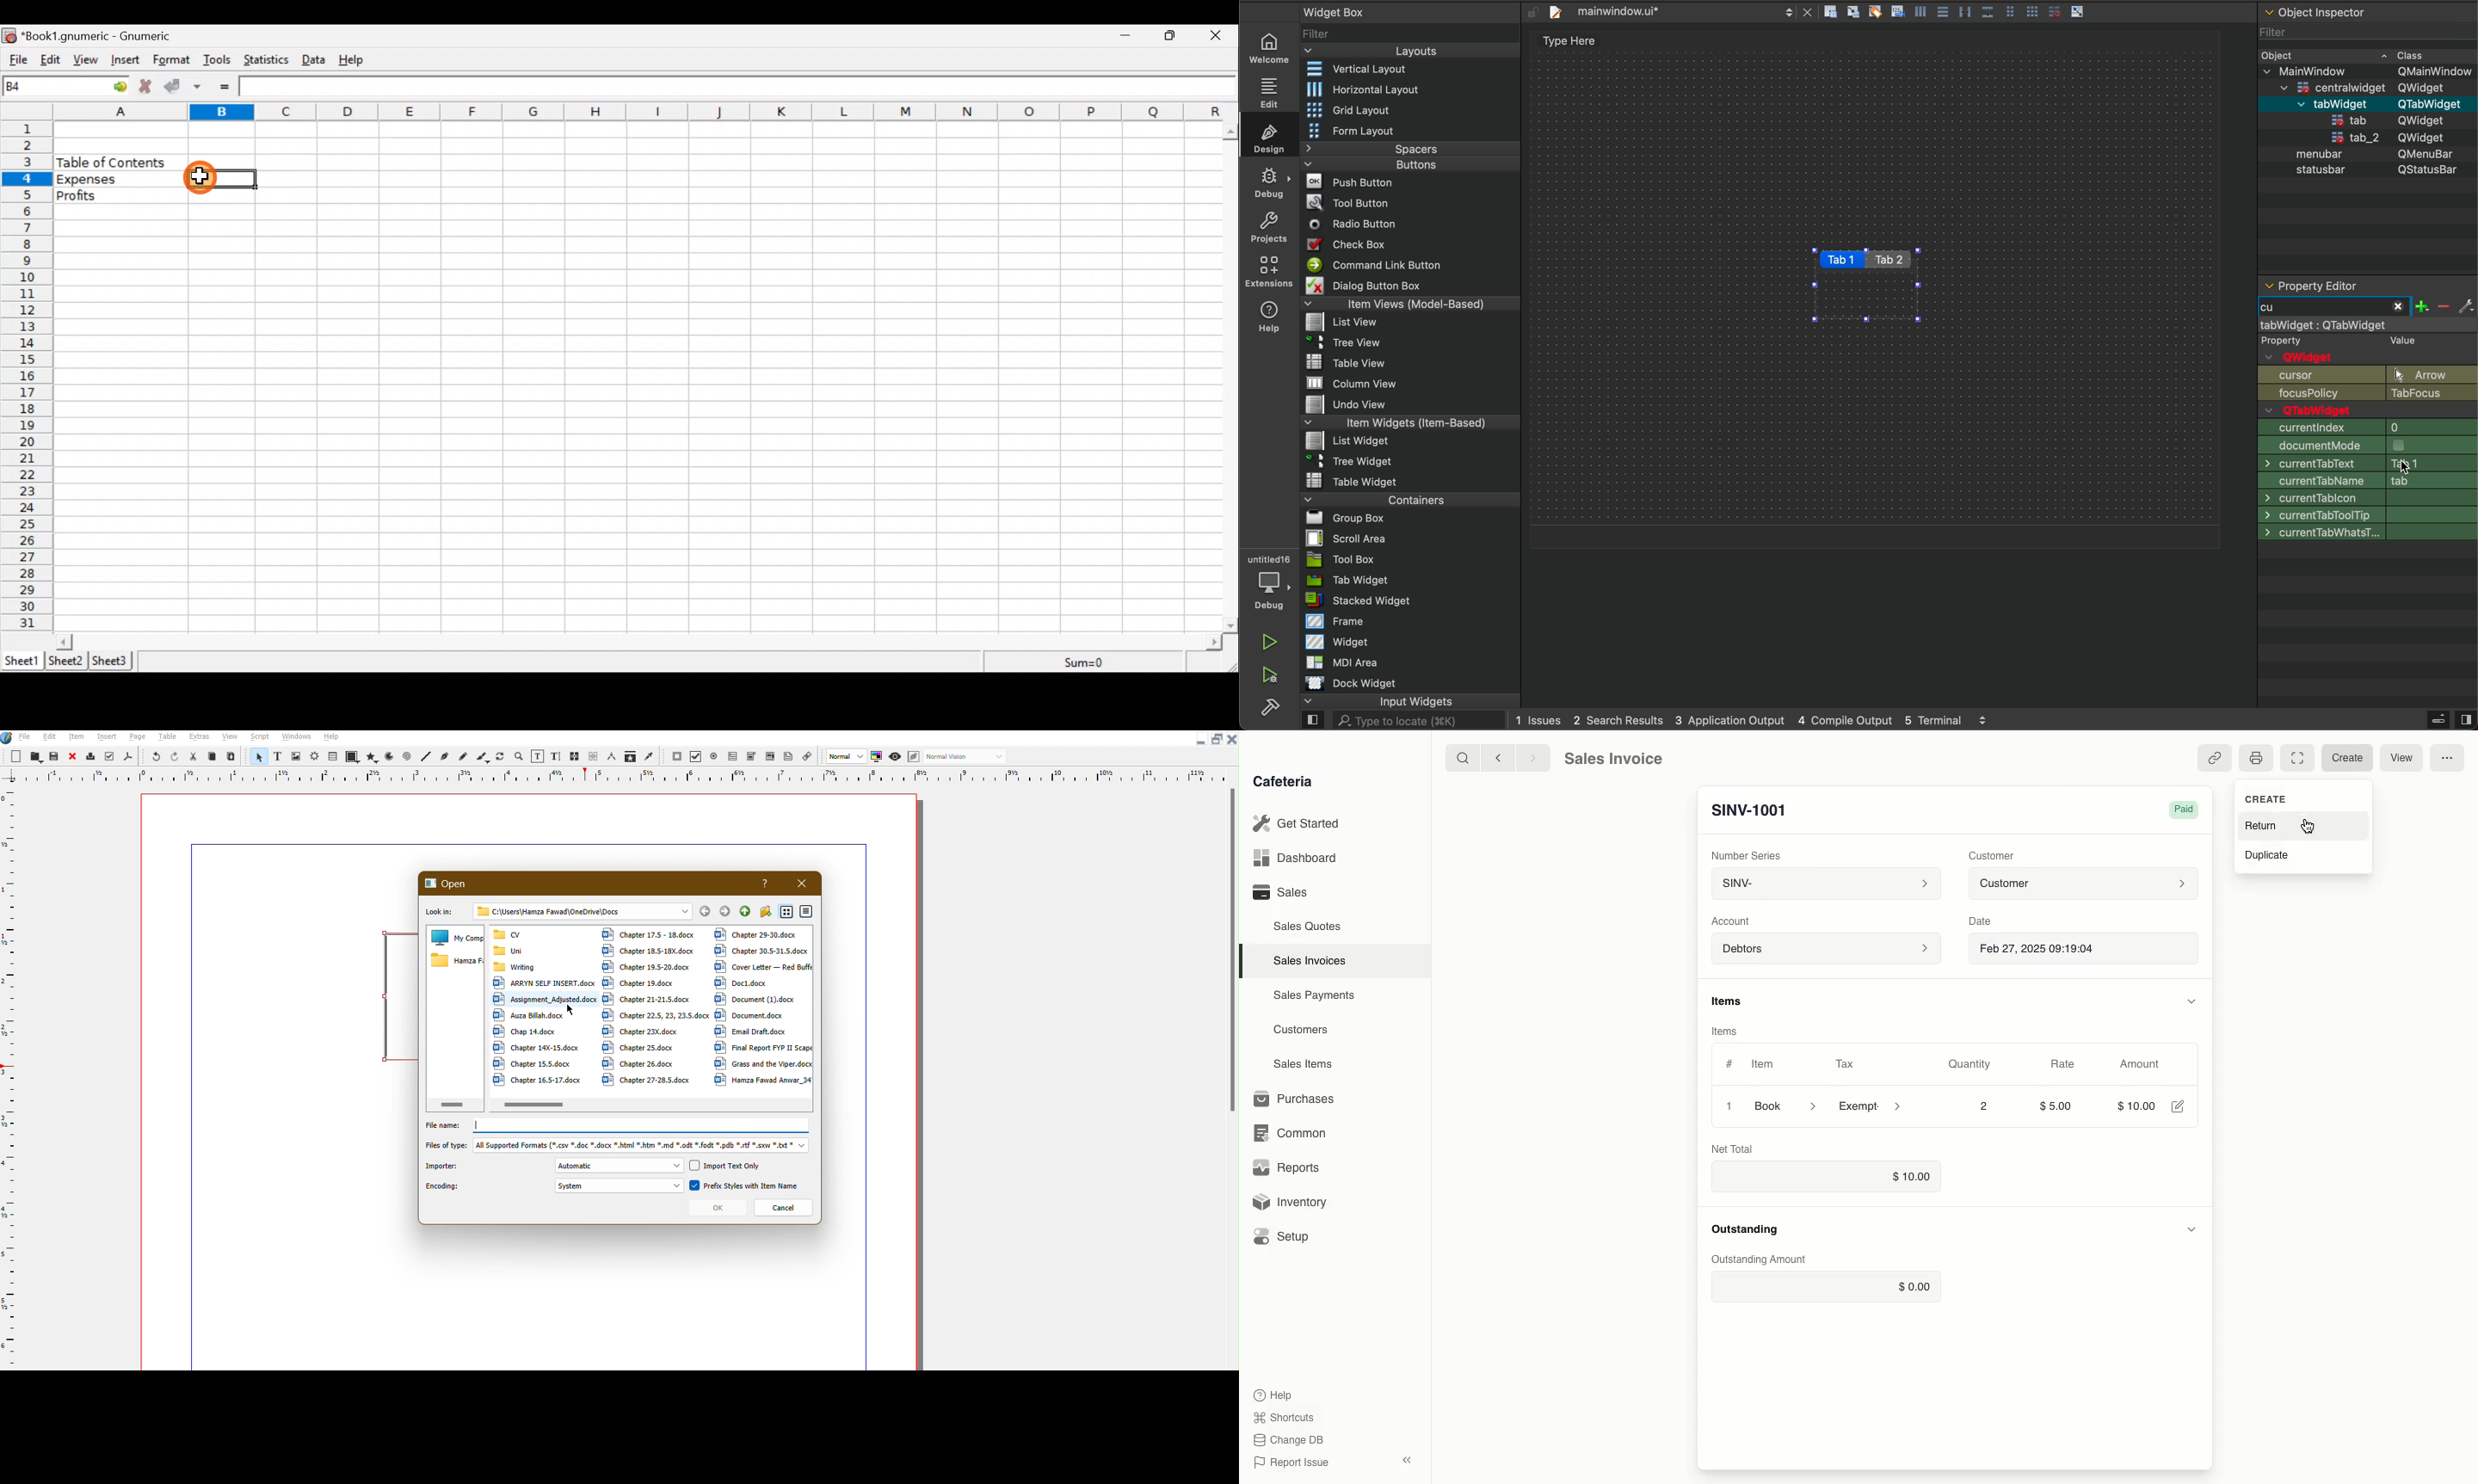 This screenshot has width=2492, height=1484. What do you see at coordinates (1726, 1105) in the screenshot?
I see `1` at bounding box center [1726, 1105].